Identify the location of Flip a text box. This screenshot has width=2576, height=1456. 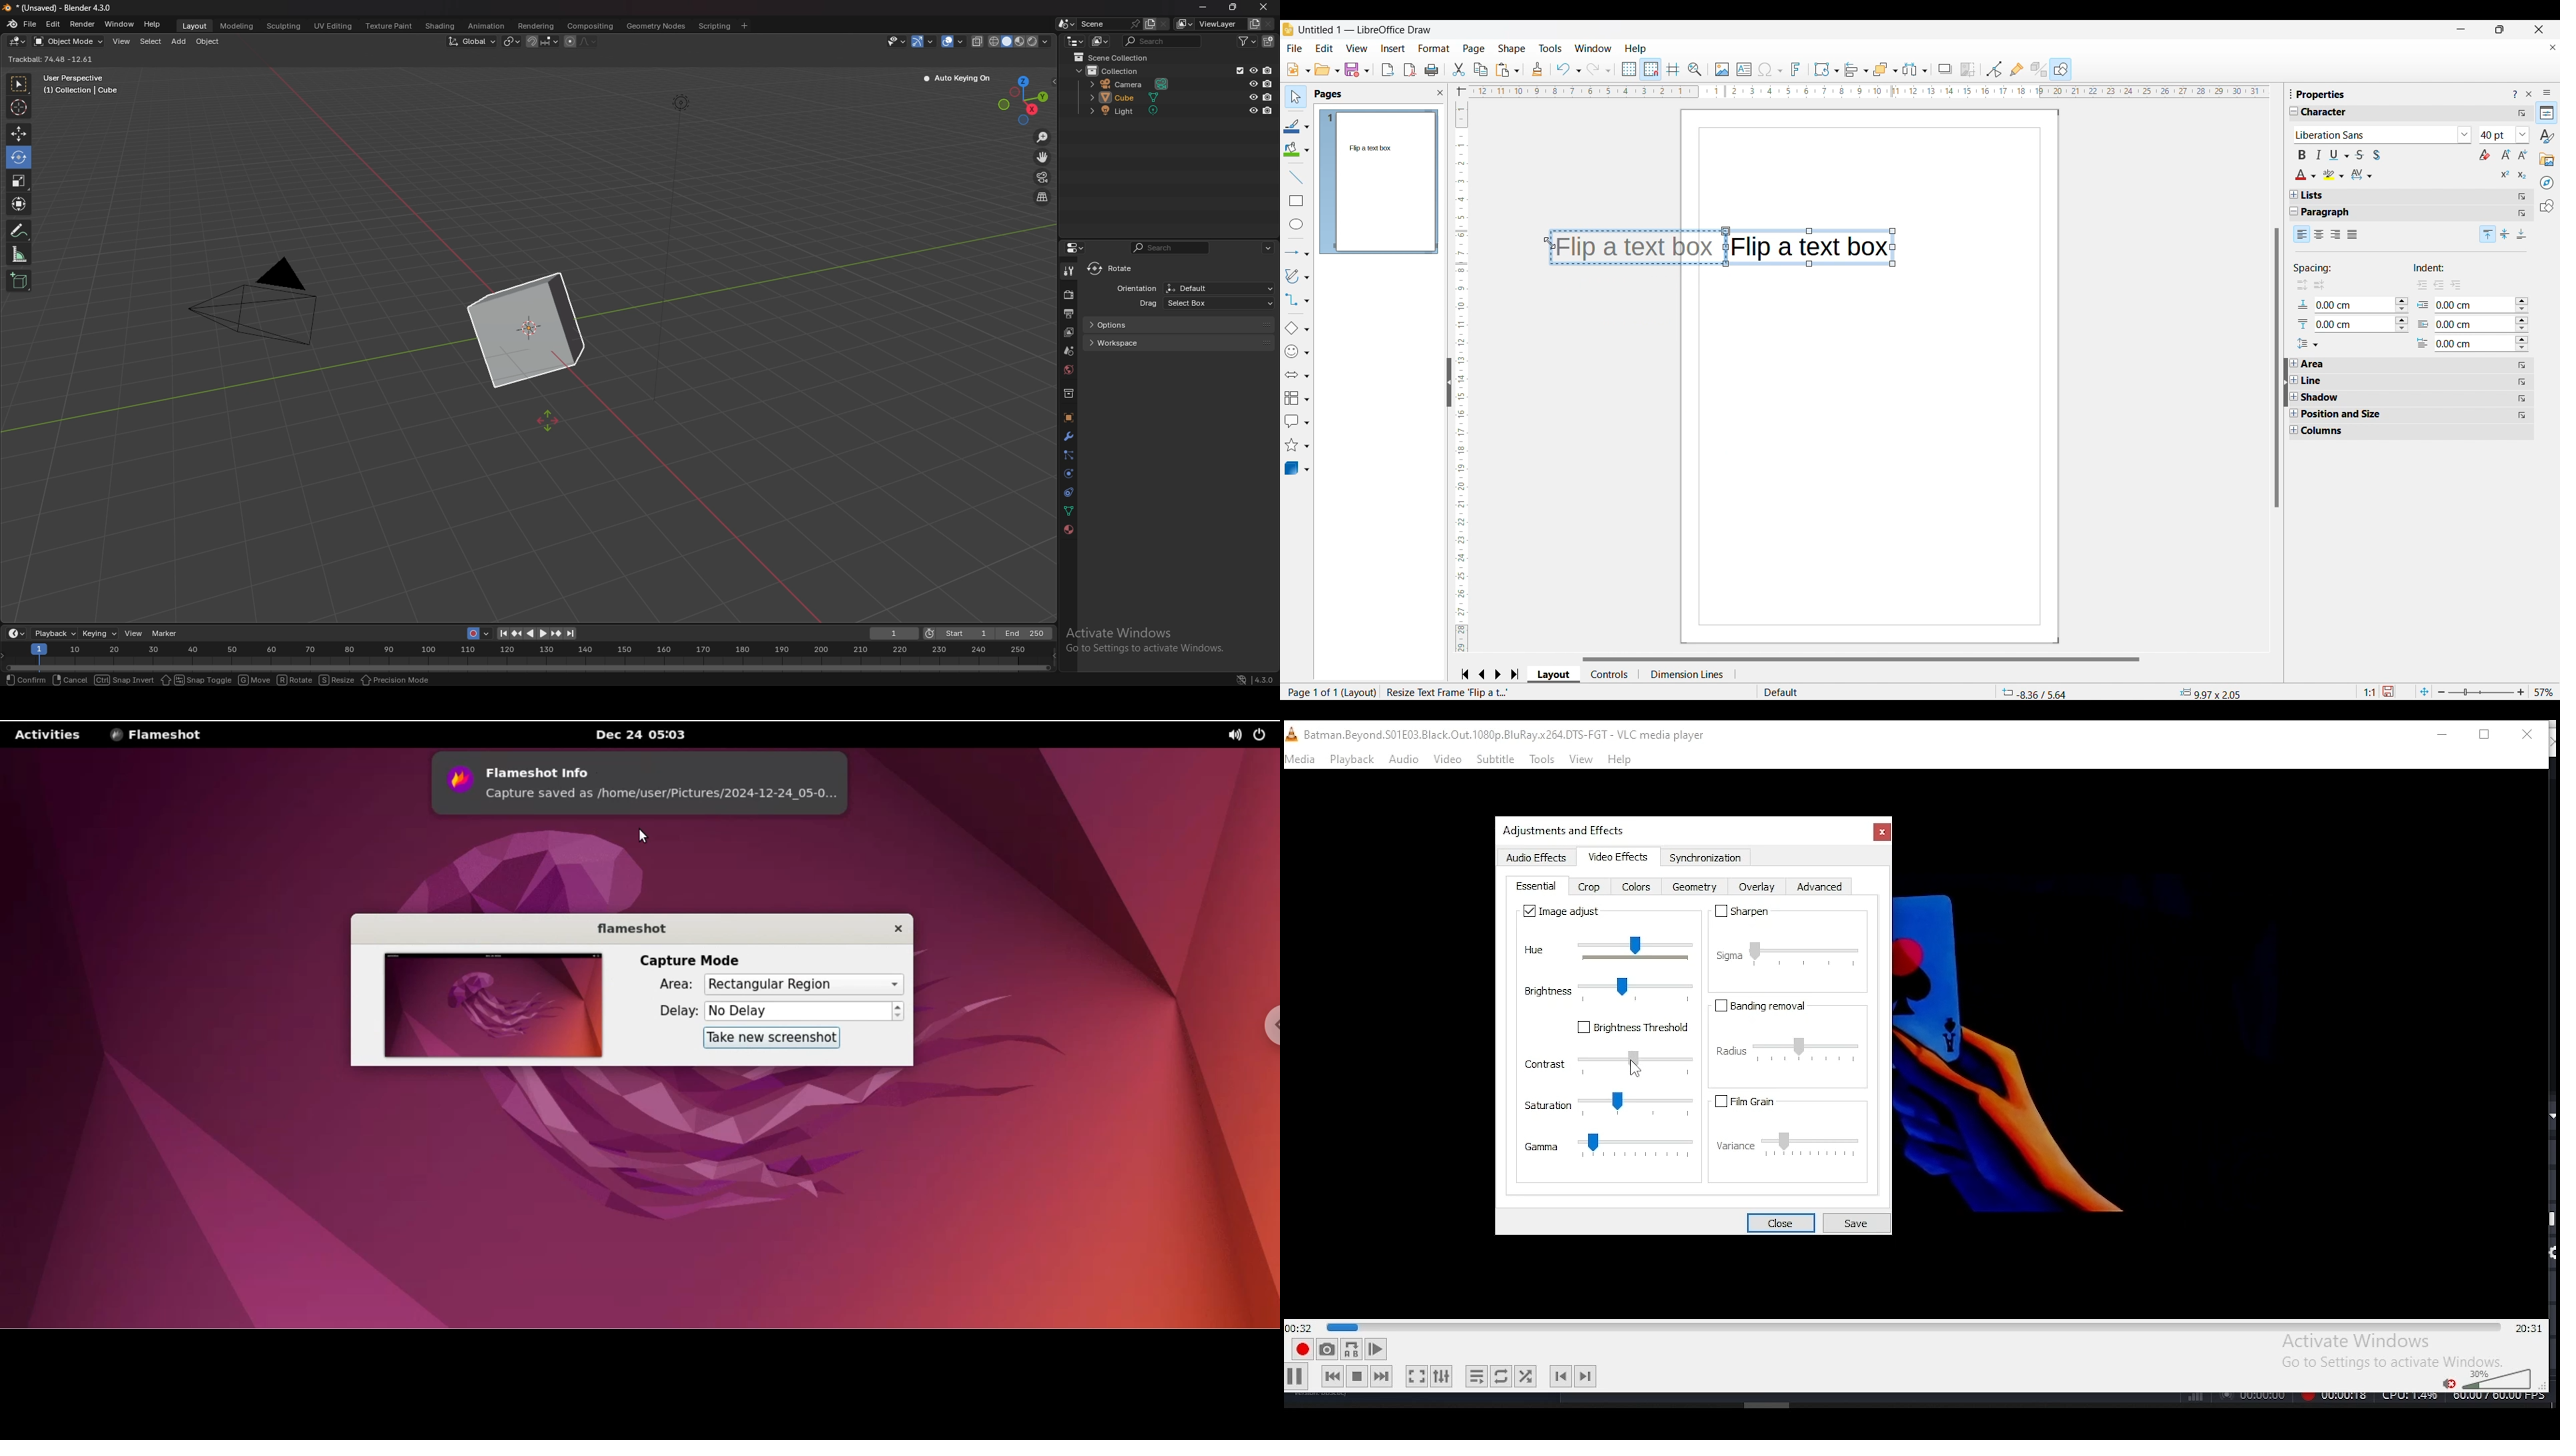
(1639, 247).